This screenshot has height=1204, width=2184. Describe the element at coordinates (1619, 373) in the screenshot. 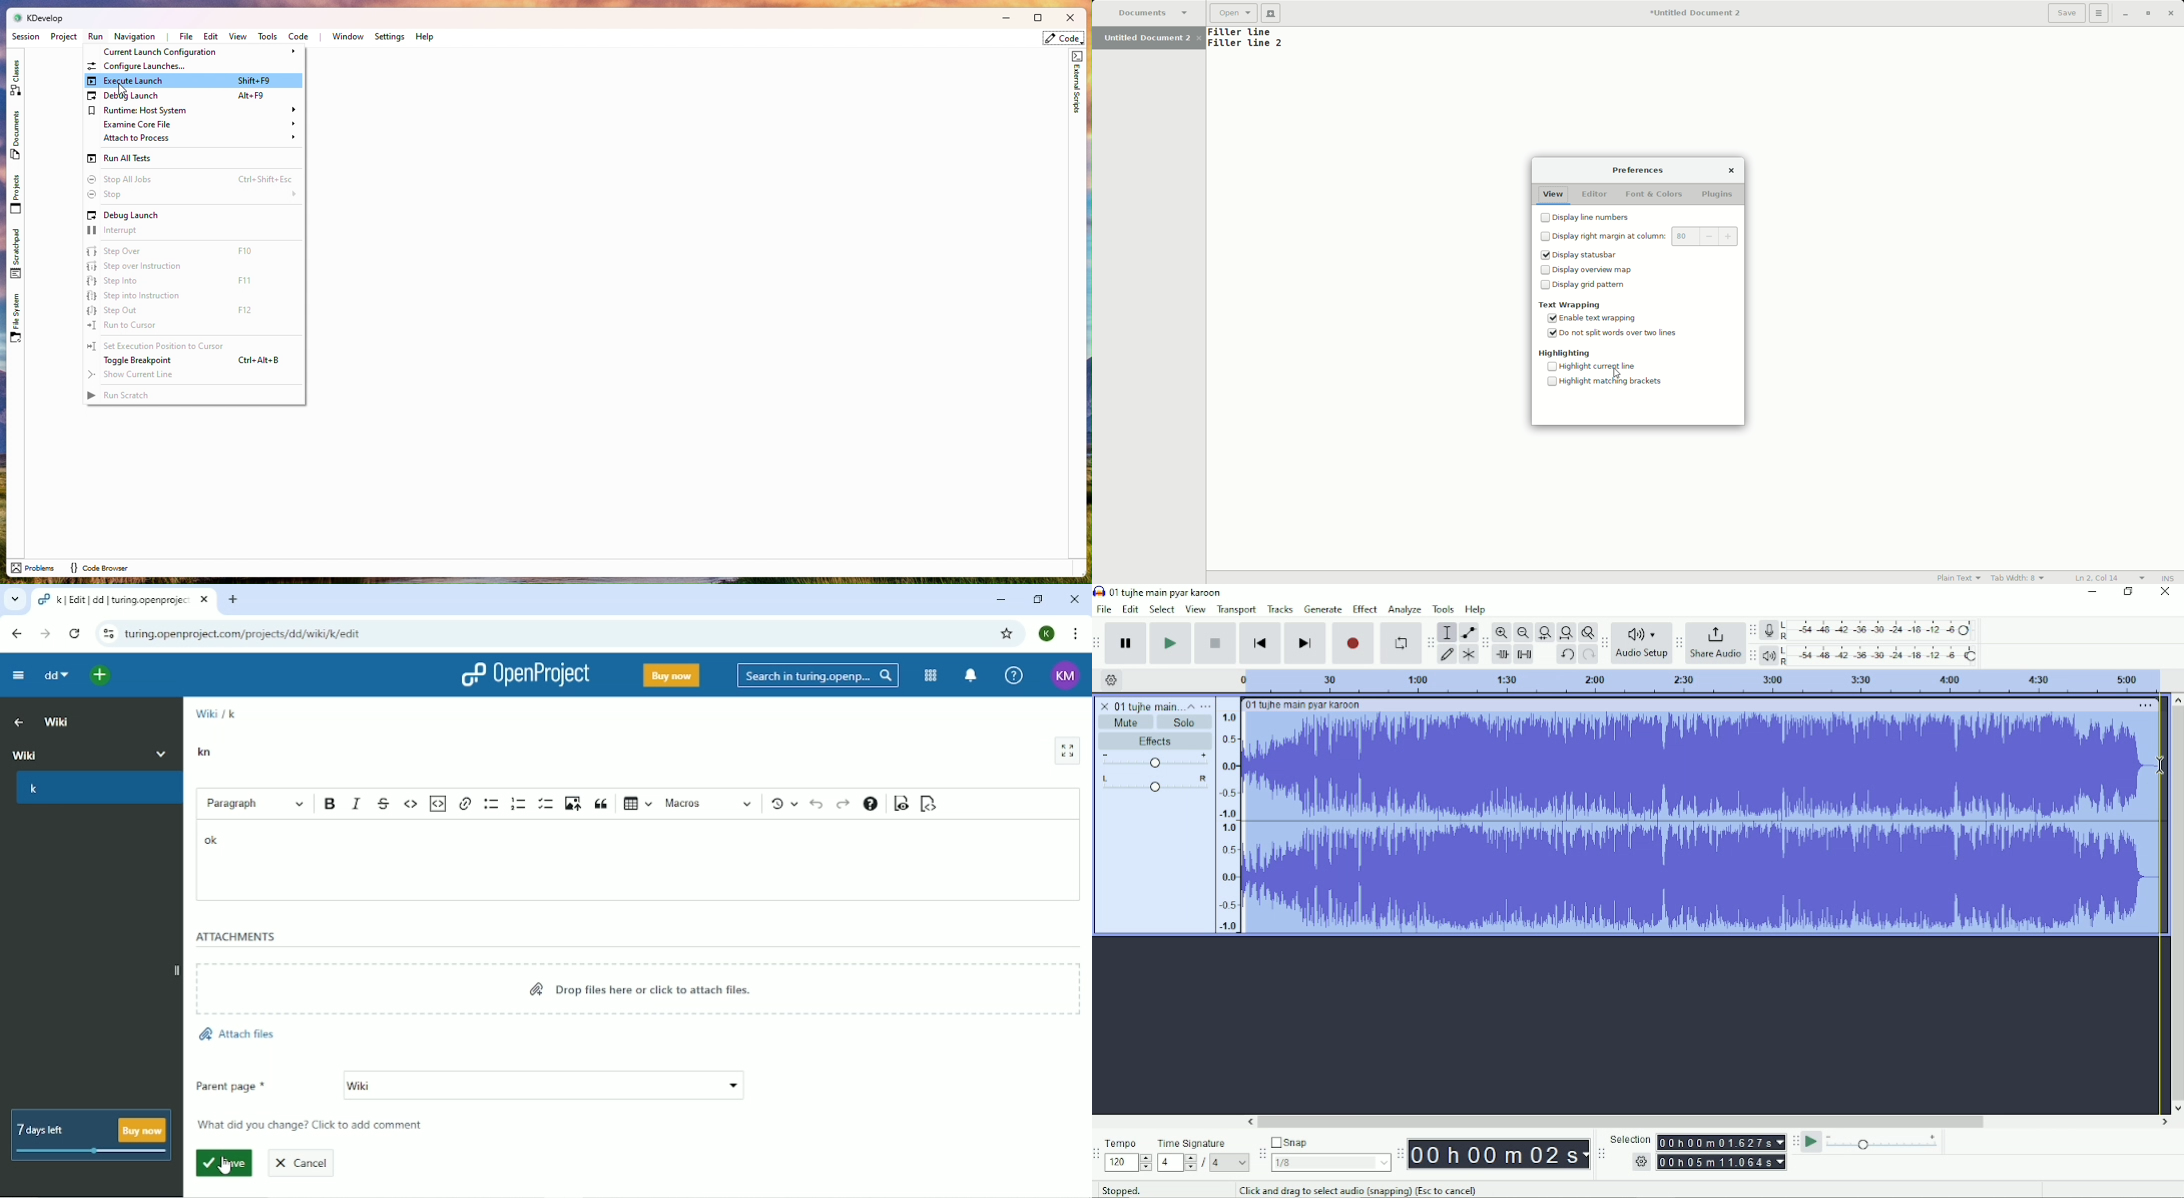

I see `Cursor` at that location.